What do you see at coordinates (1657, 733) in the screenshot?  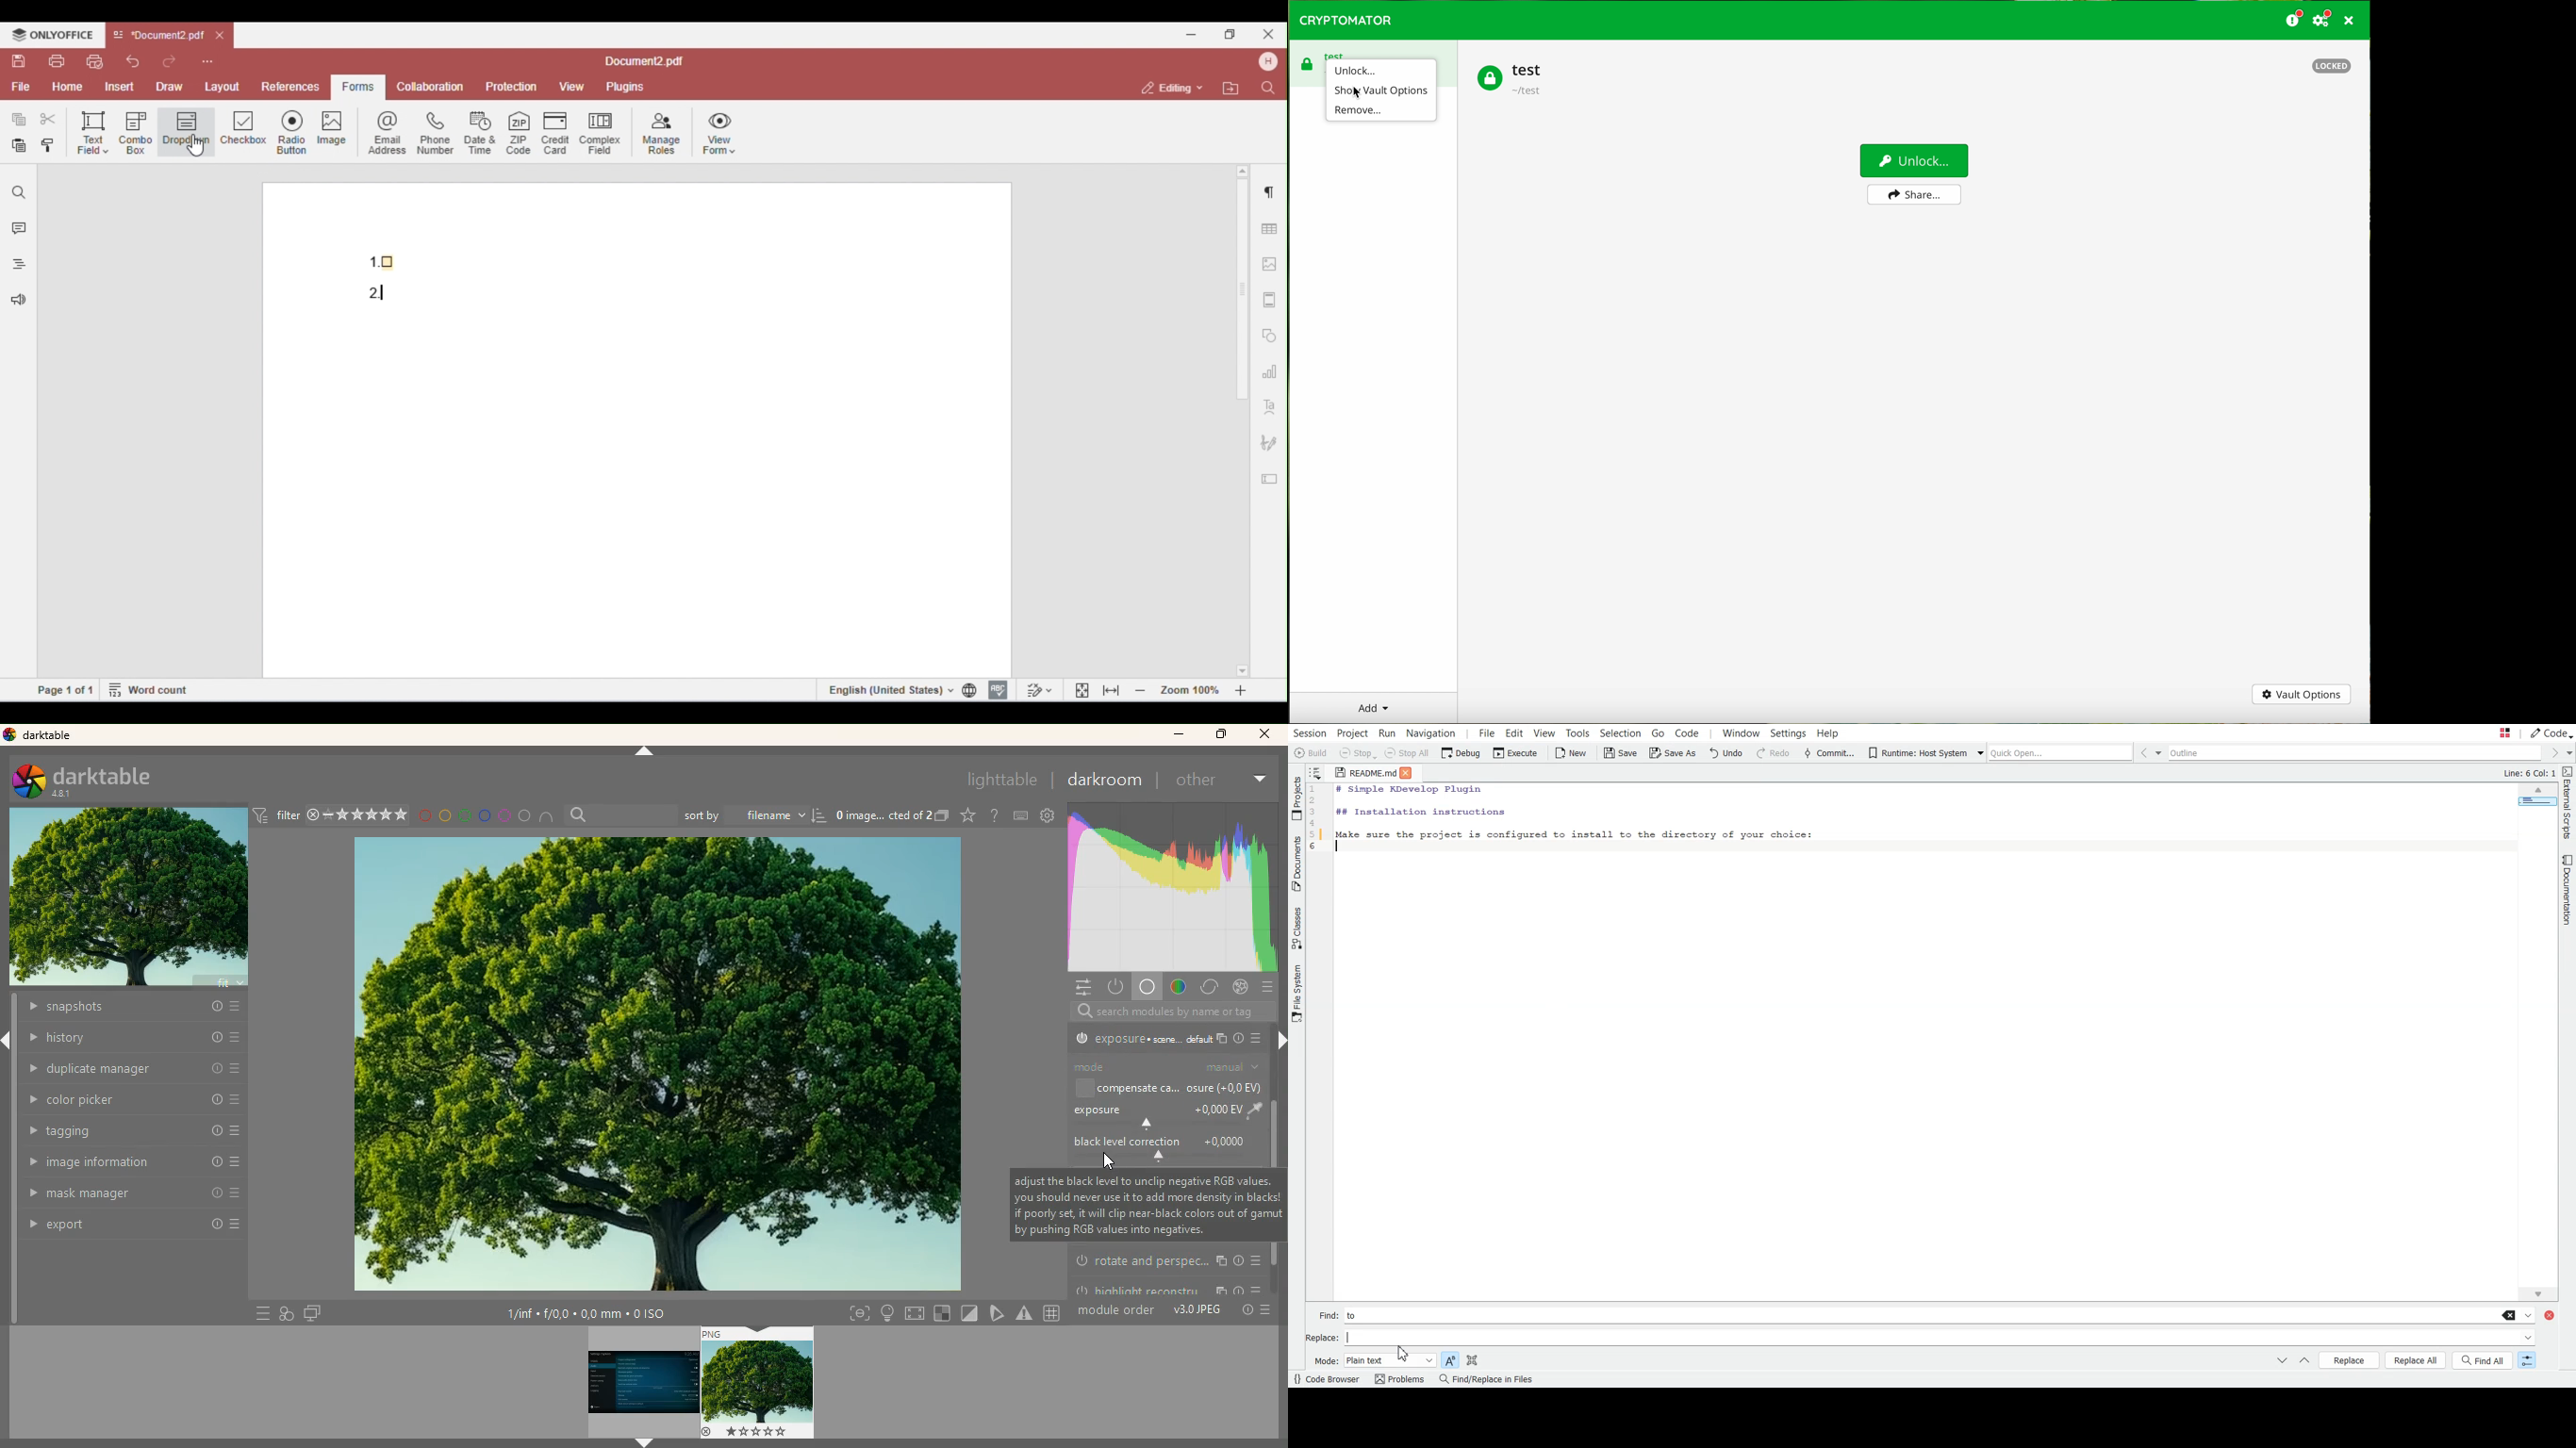 I see `Go` at bounding box center [1657, 733].